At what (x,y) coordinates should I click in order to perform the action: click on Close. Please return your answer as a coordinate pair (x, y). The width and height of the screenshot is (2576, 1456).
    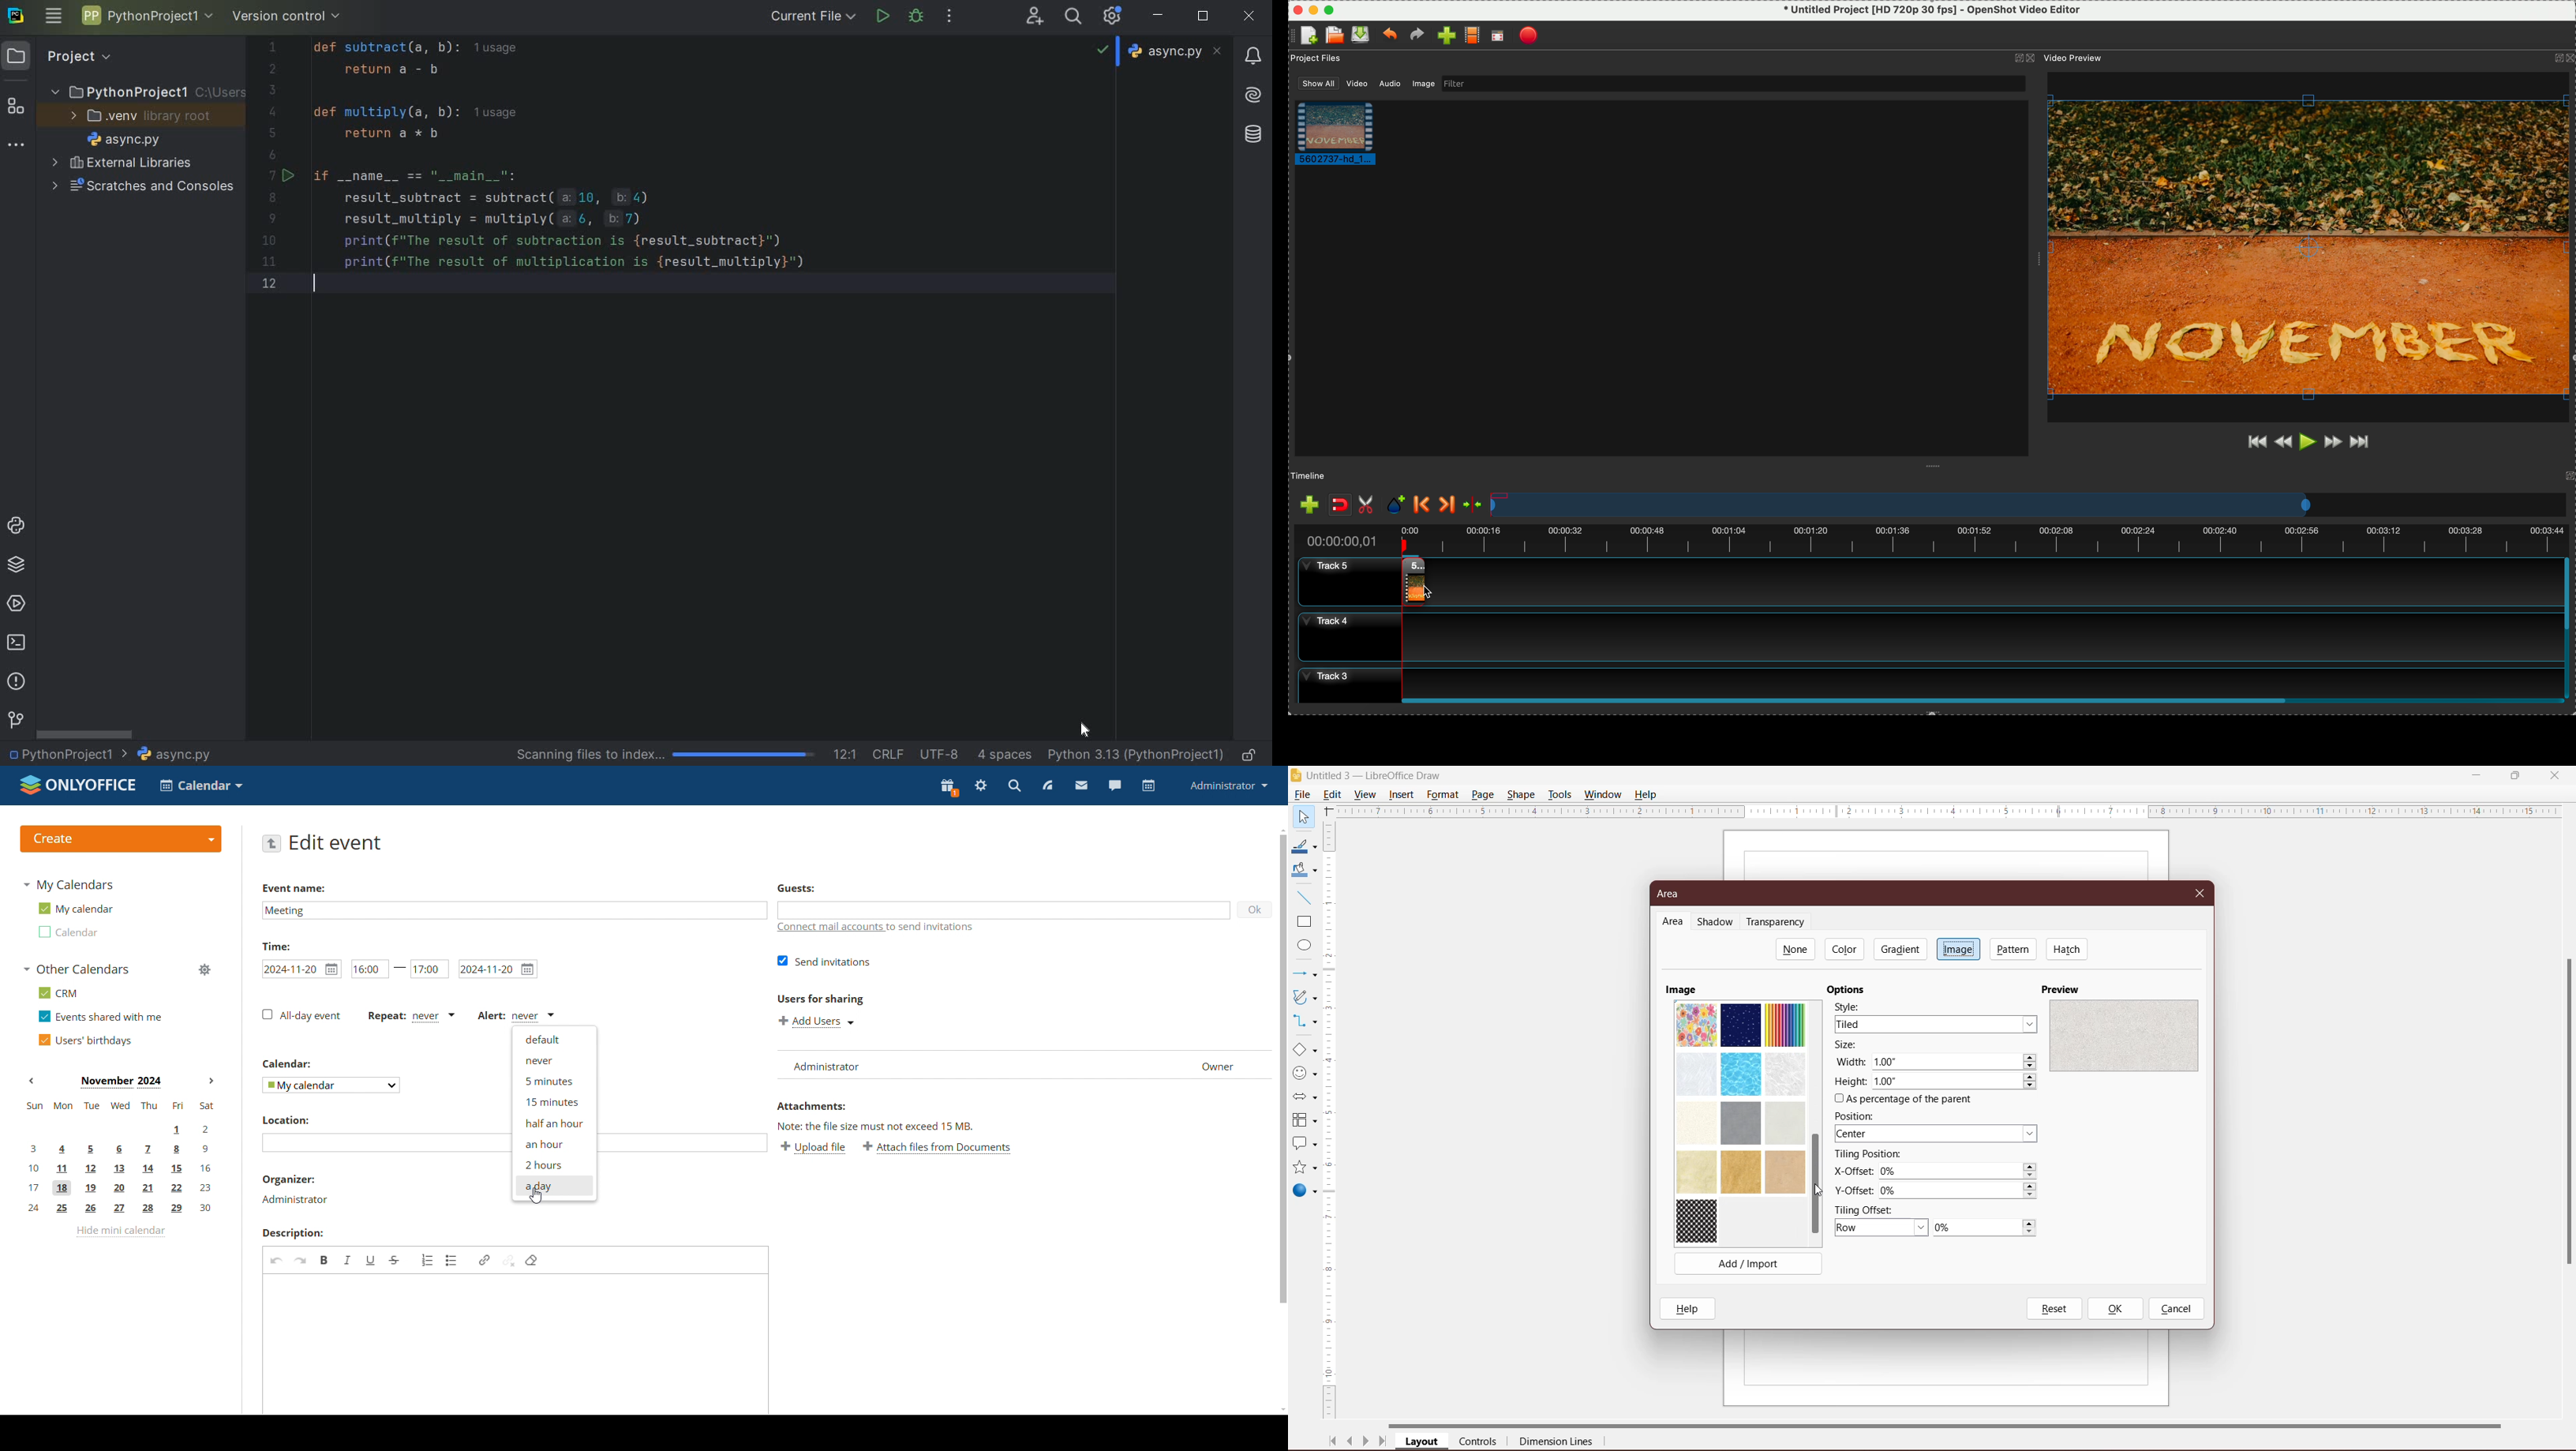
    Looking at the image, I should click on (2555, 774).